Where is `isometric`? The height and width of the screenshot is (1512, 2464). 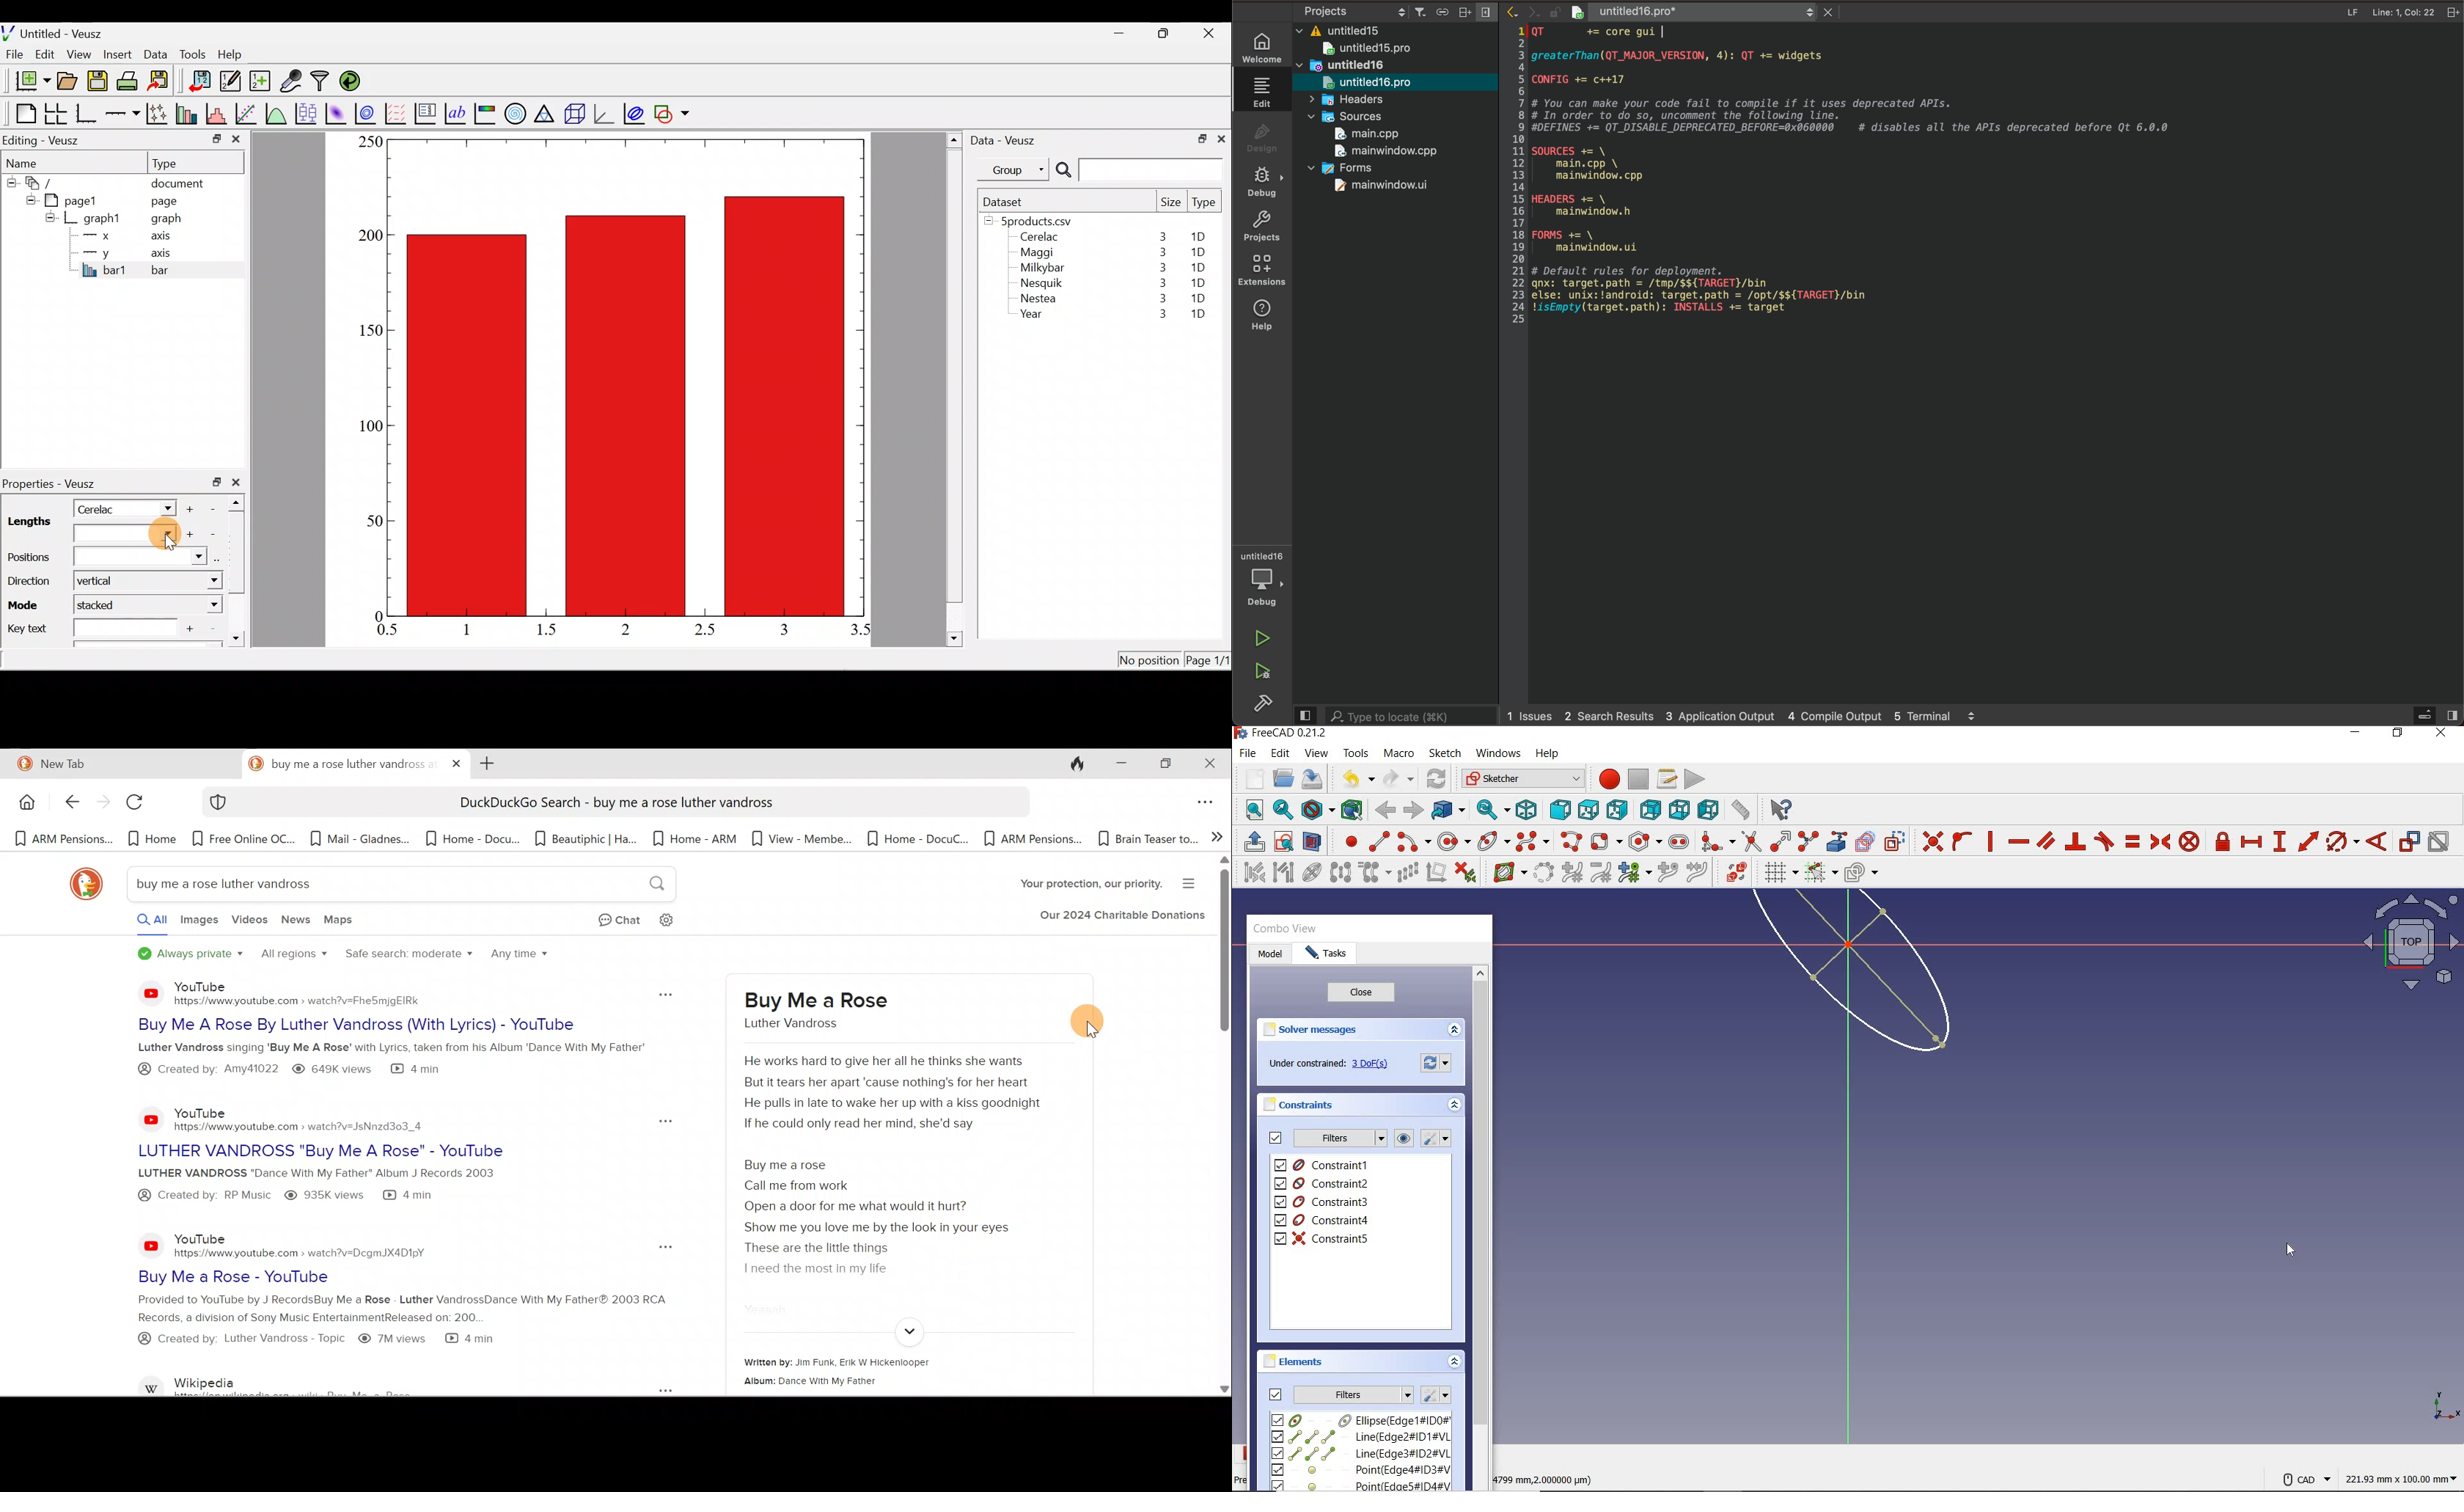 isometric is located at coordinates (1526, 809).